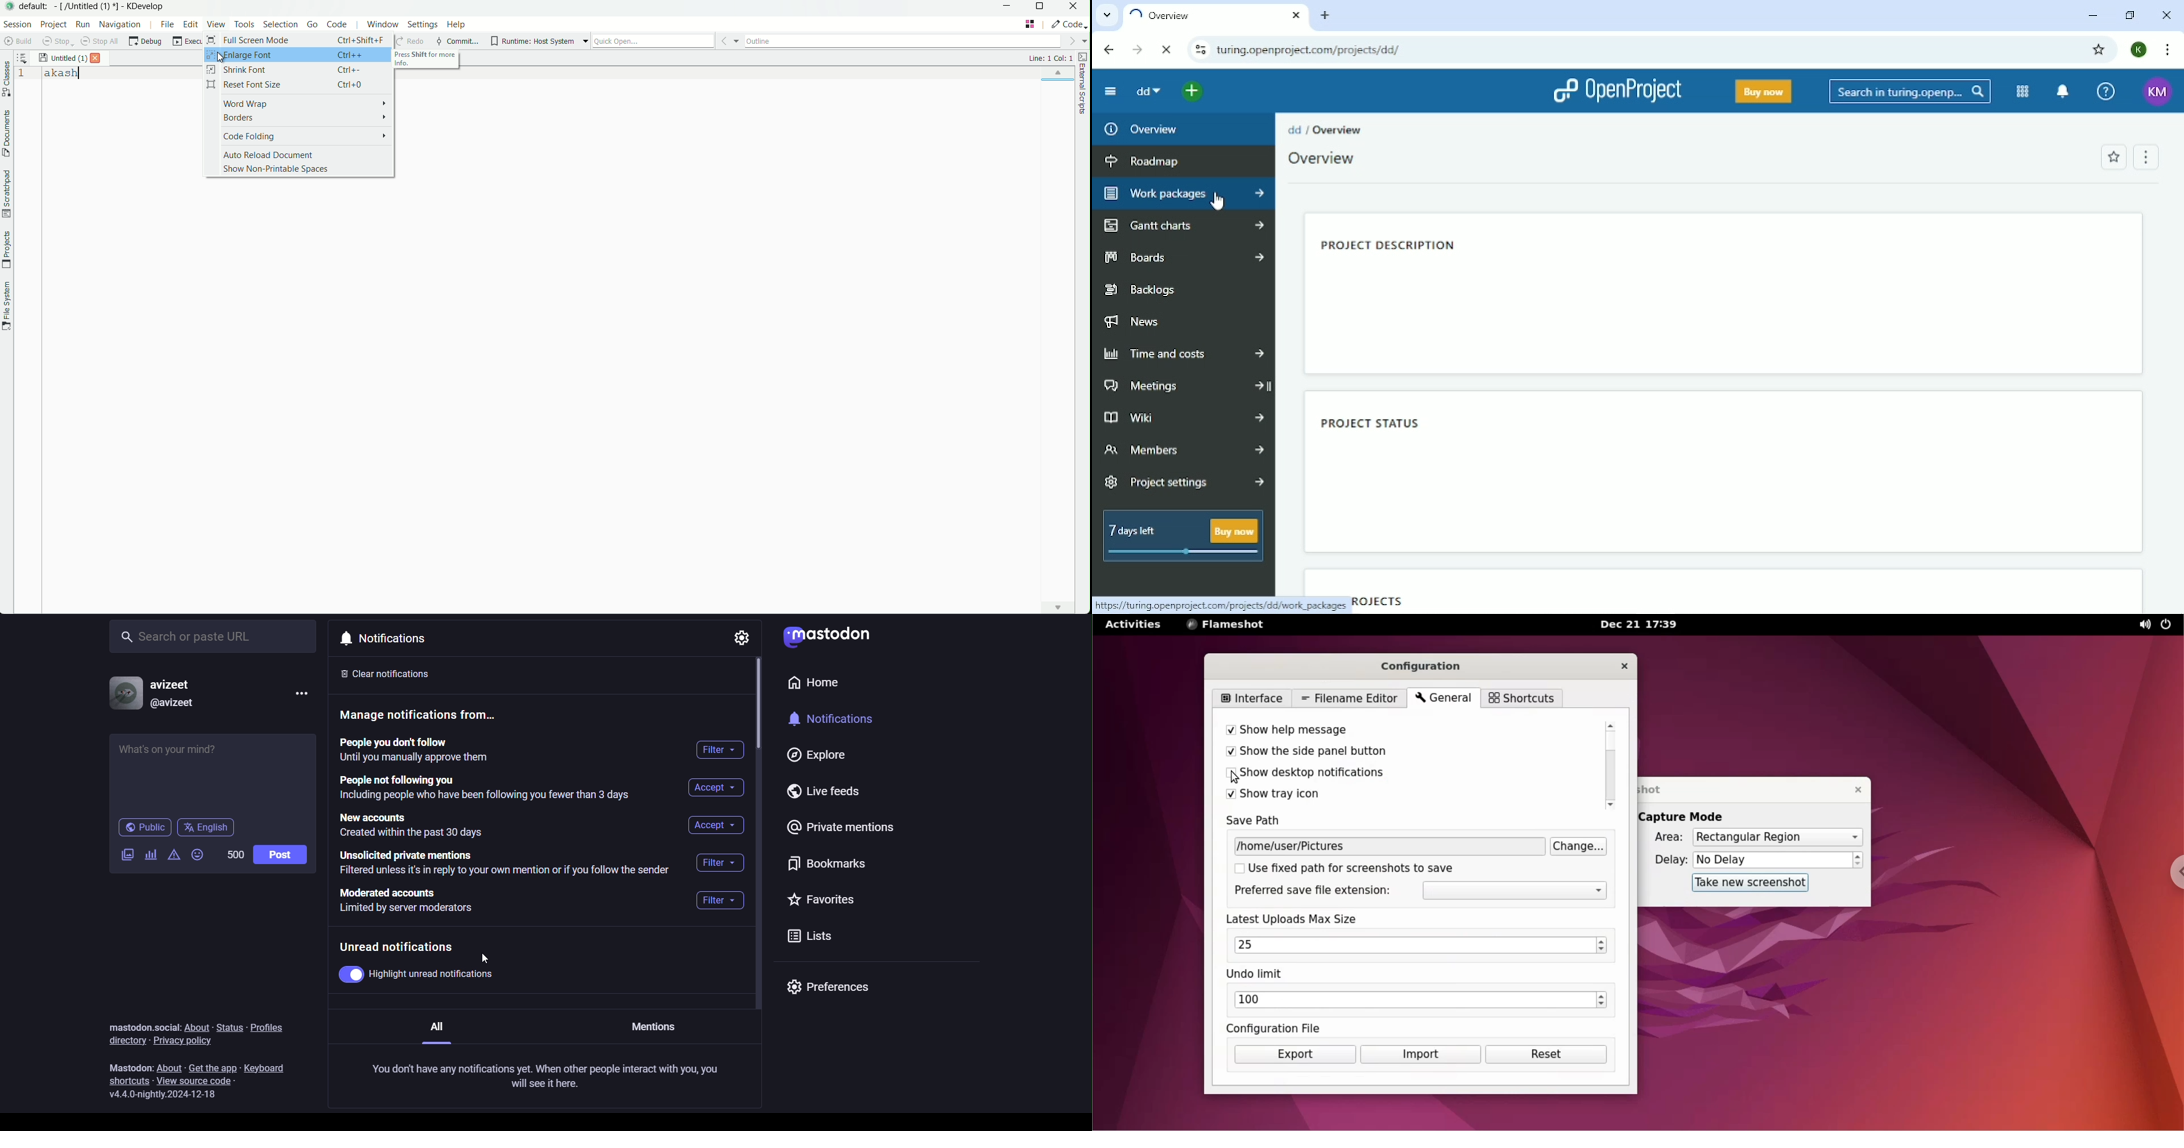 The image size is (2184, 1148). What do you see at coordinates (1184, 537) in the screenshot?
I see `7 days left` at bounding box center [1184, 537].